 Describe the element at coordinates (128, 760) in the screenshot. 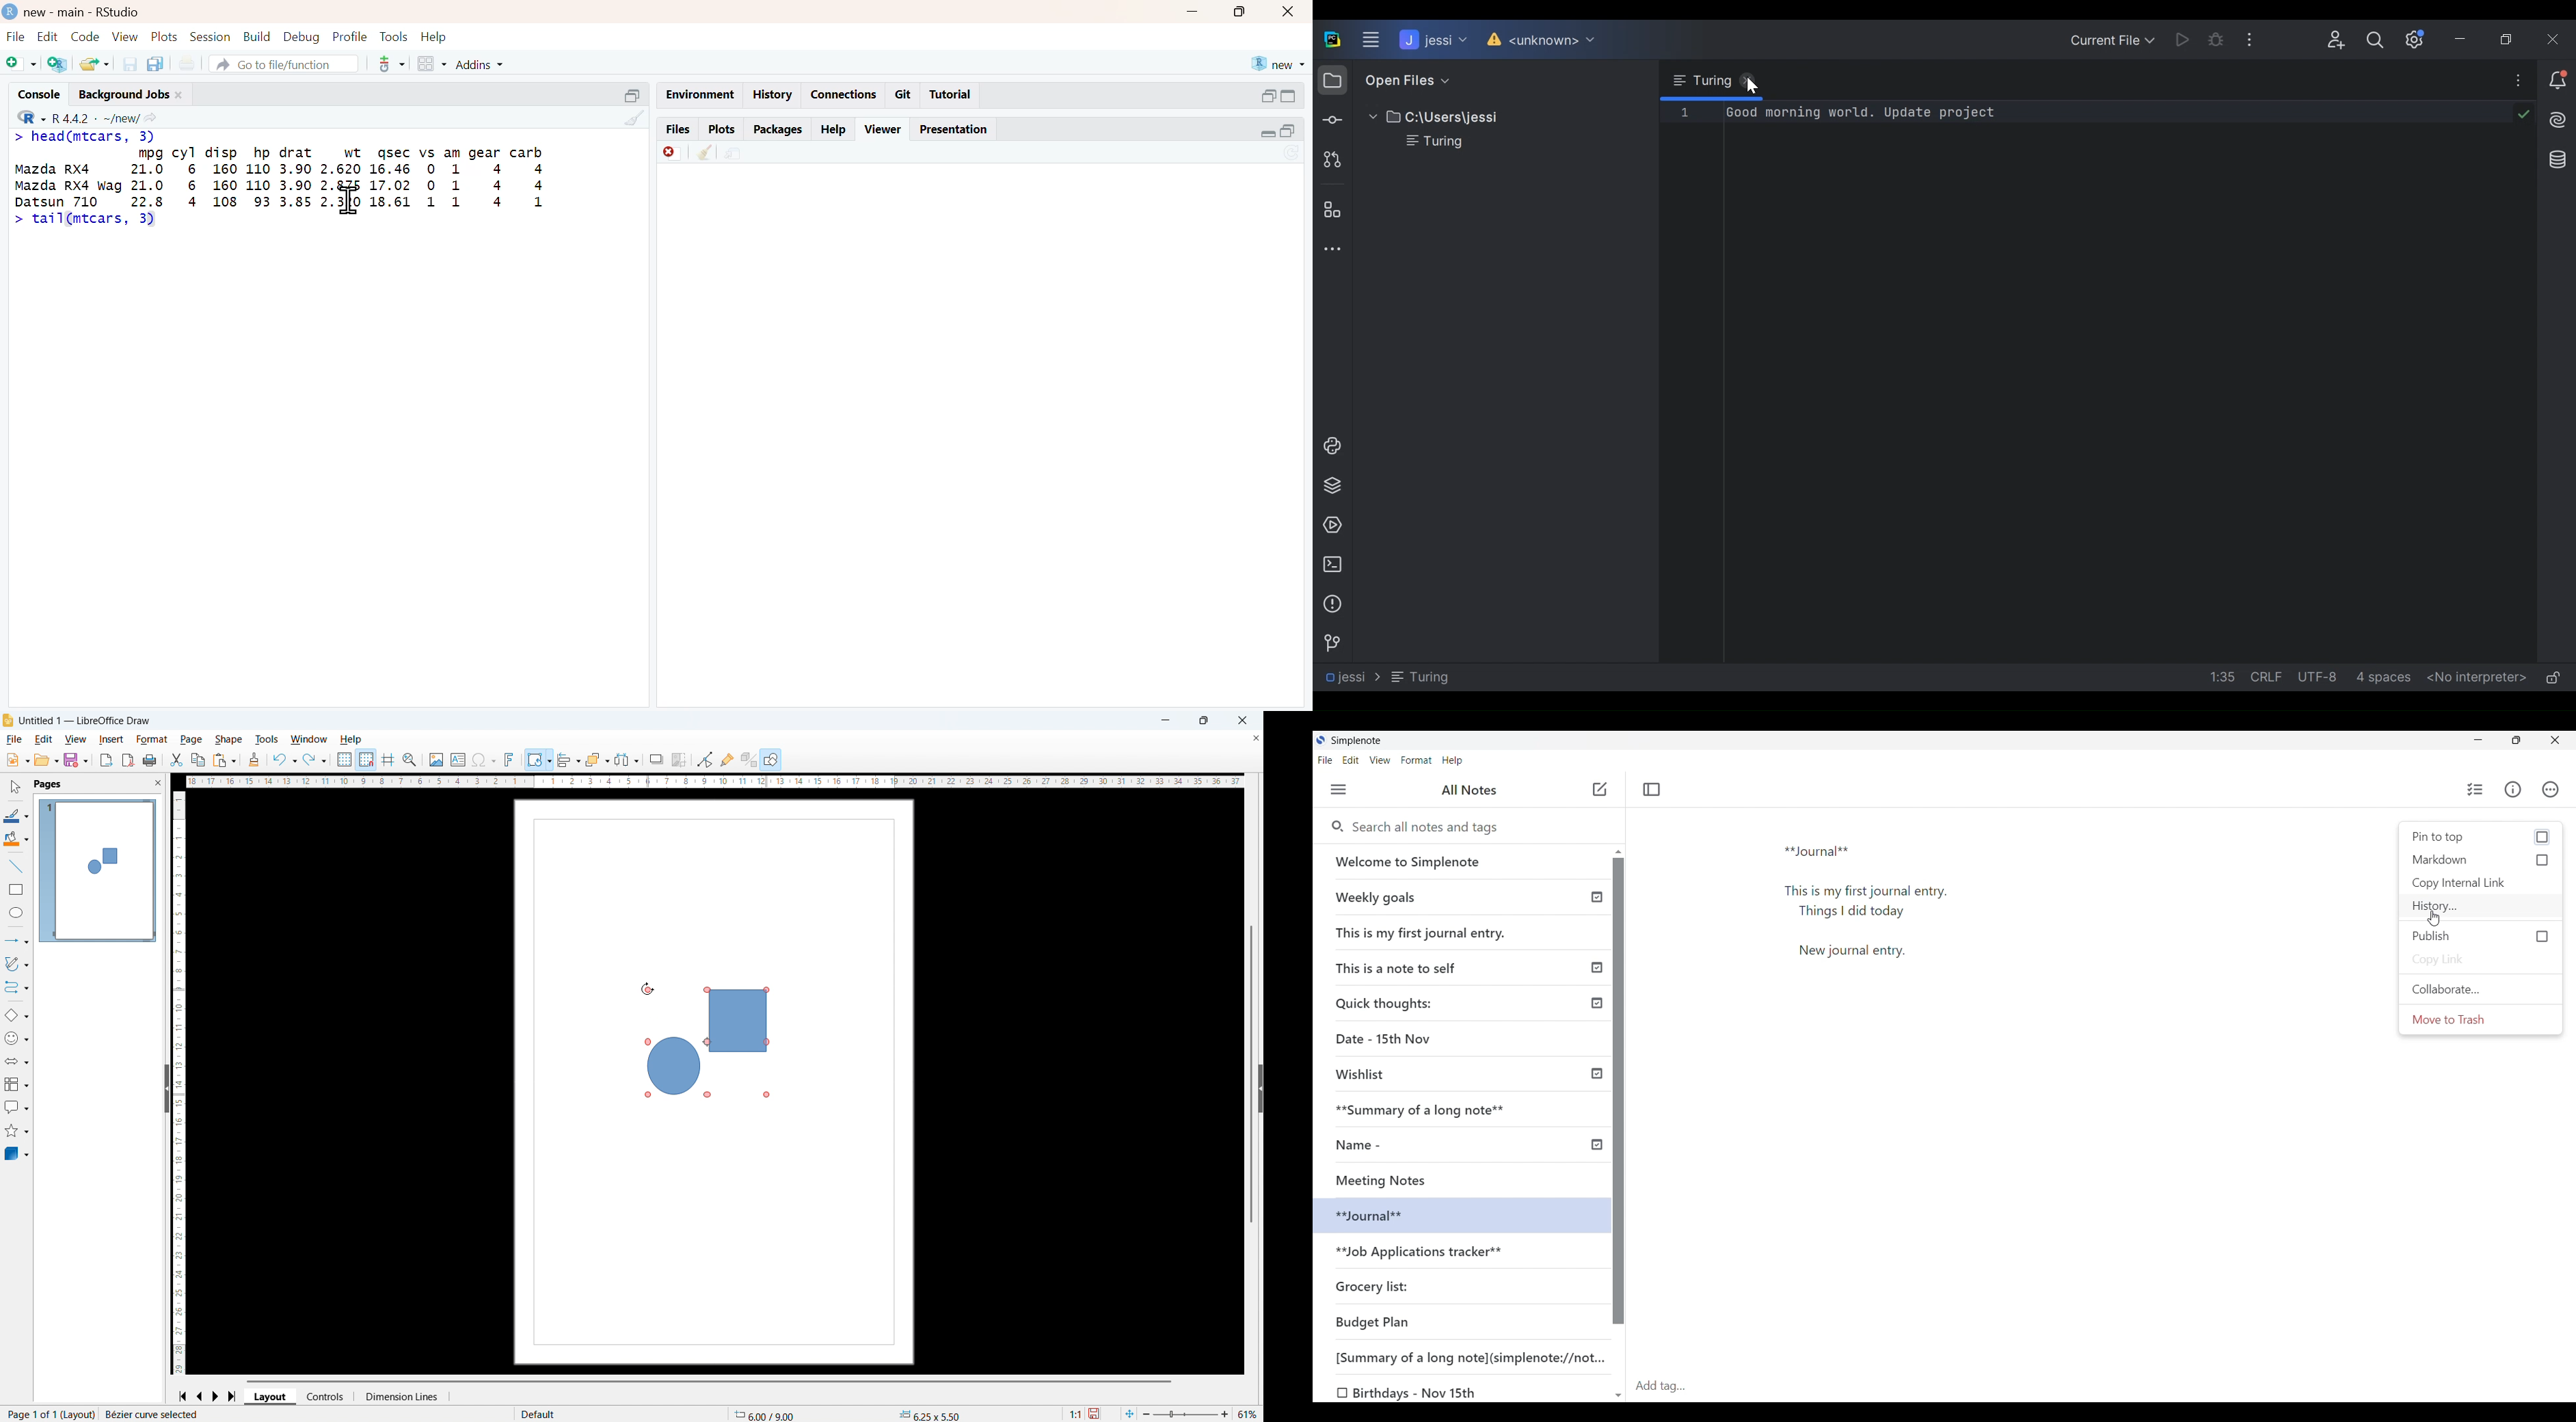

I see `Export as PDF ` at that location.